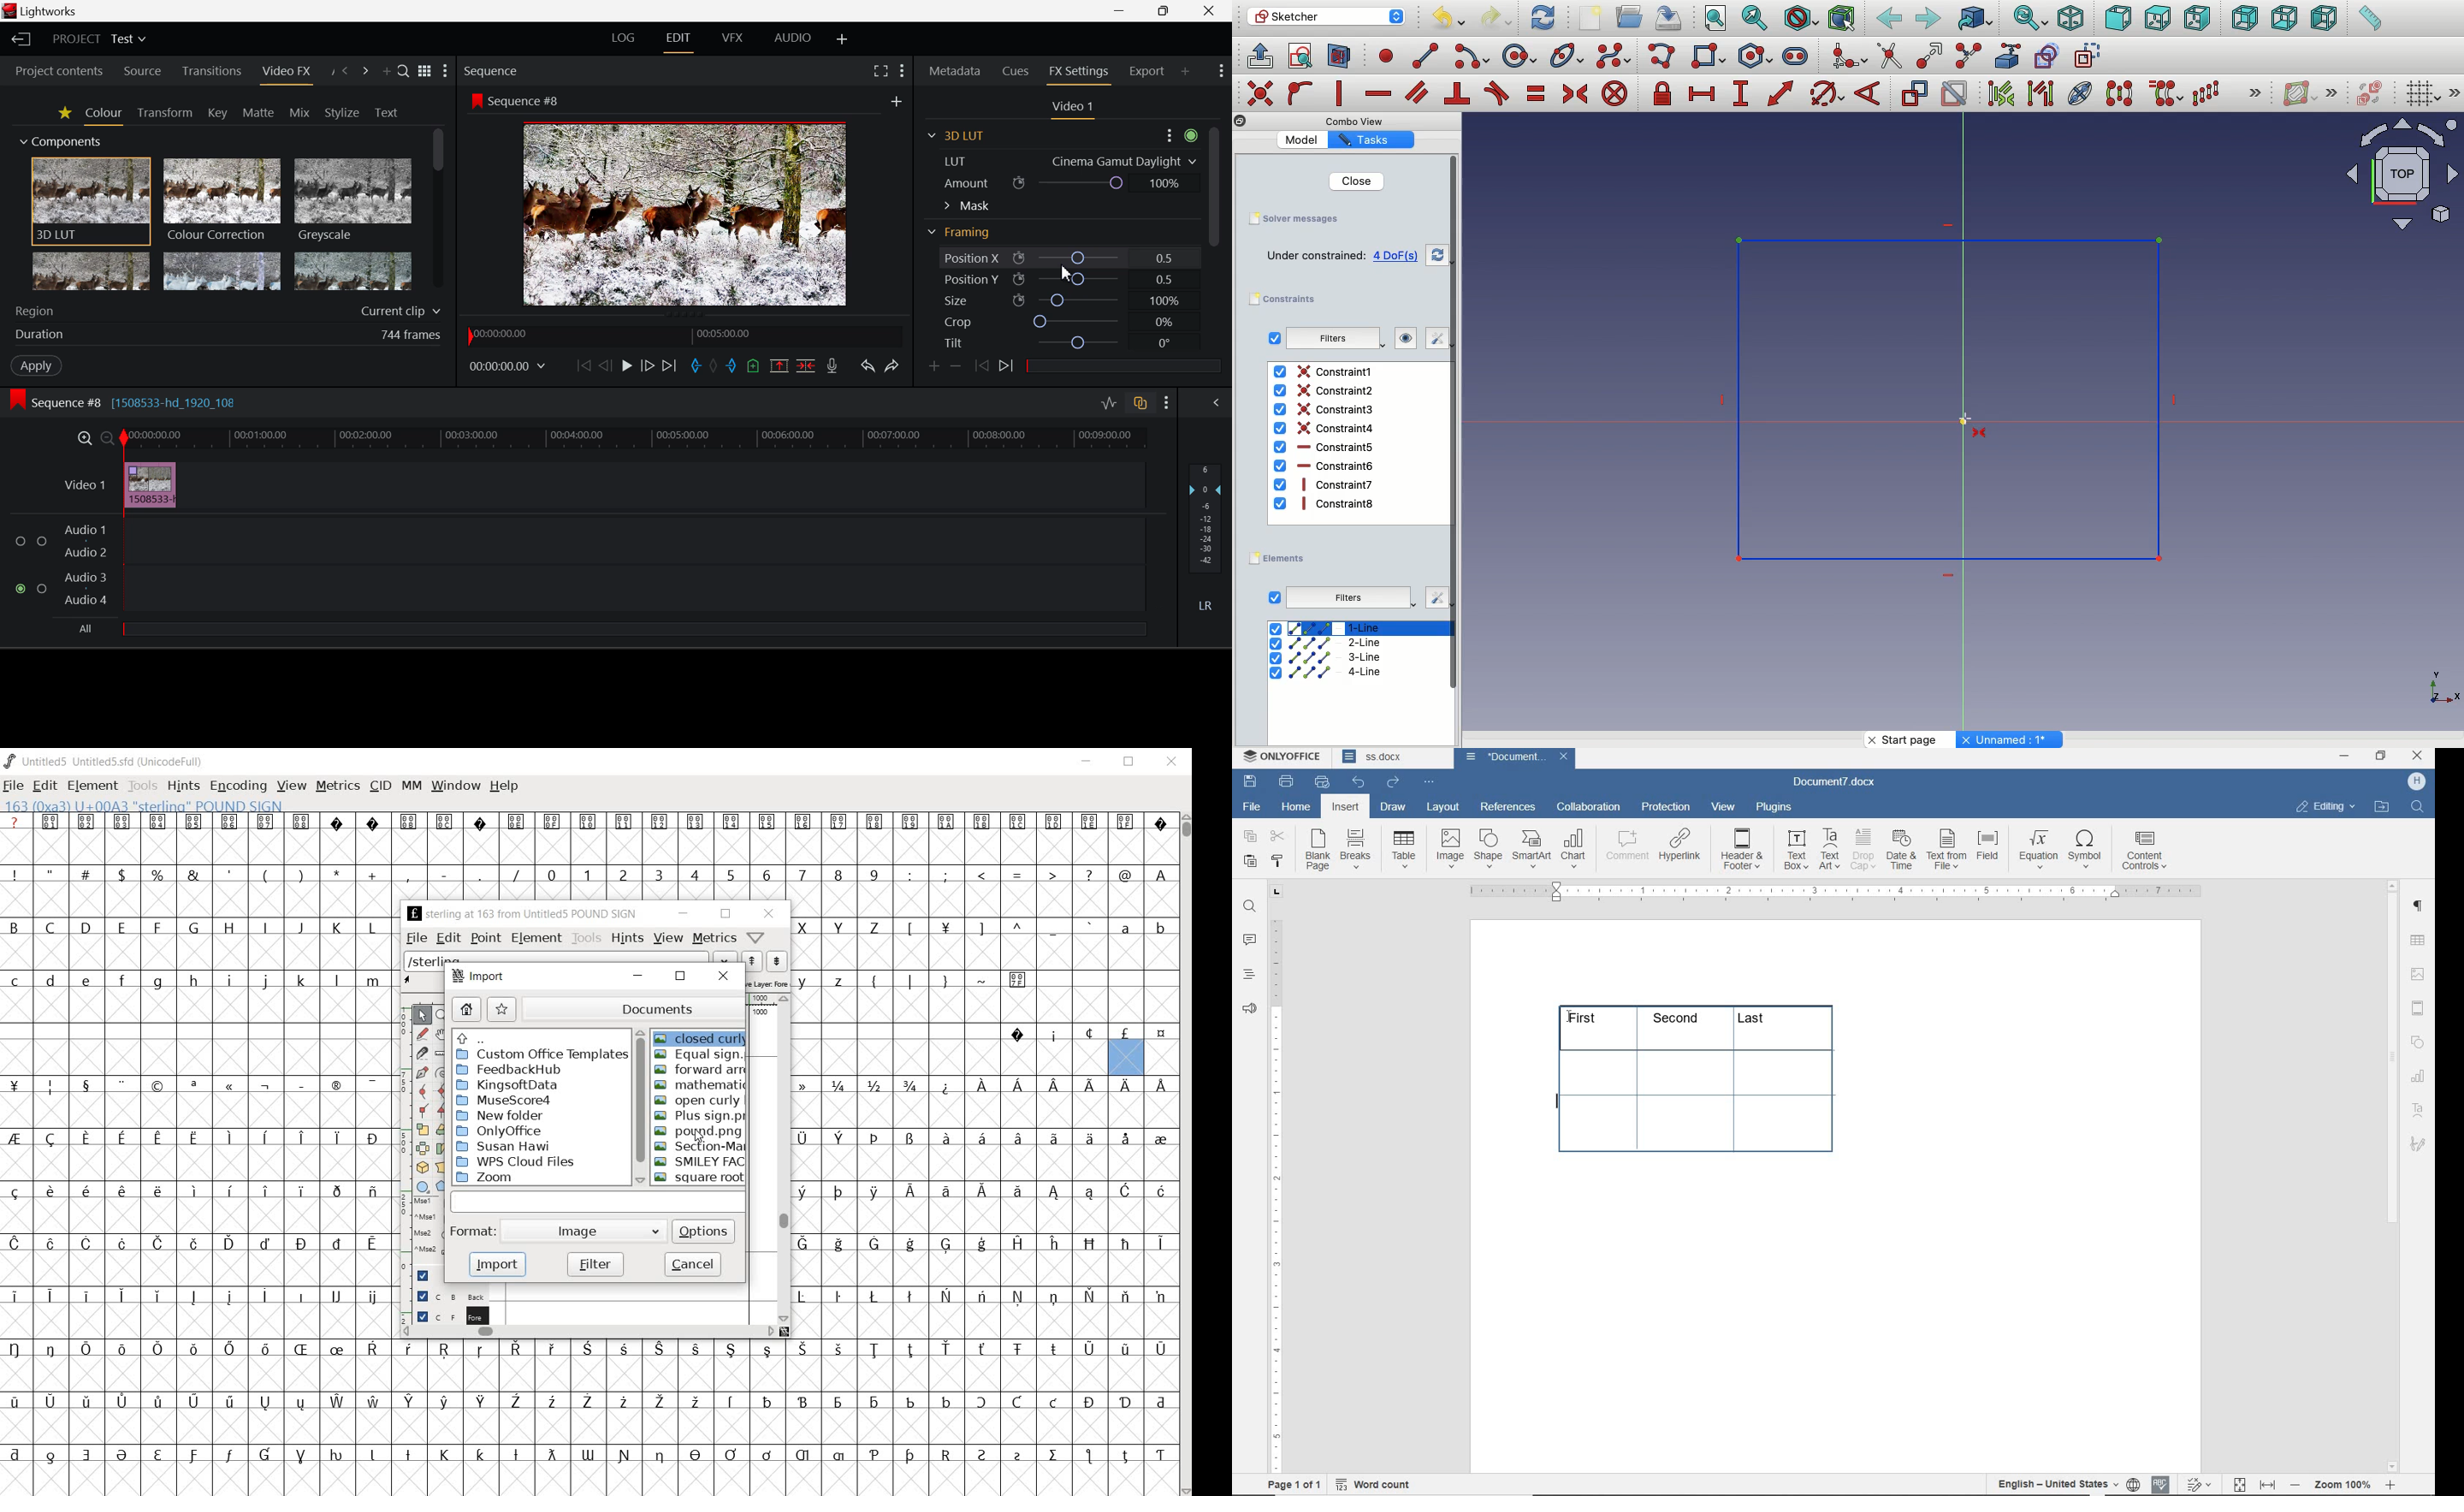  I want to click on image, so click(1451, 849).